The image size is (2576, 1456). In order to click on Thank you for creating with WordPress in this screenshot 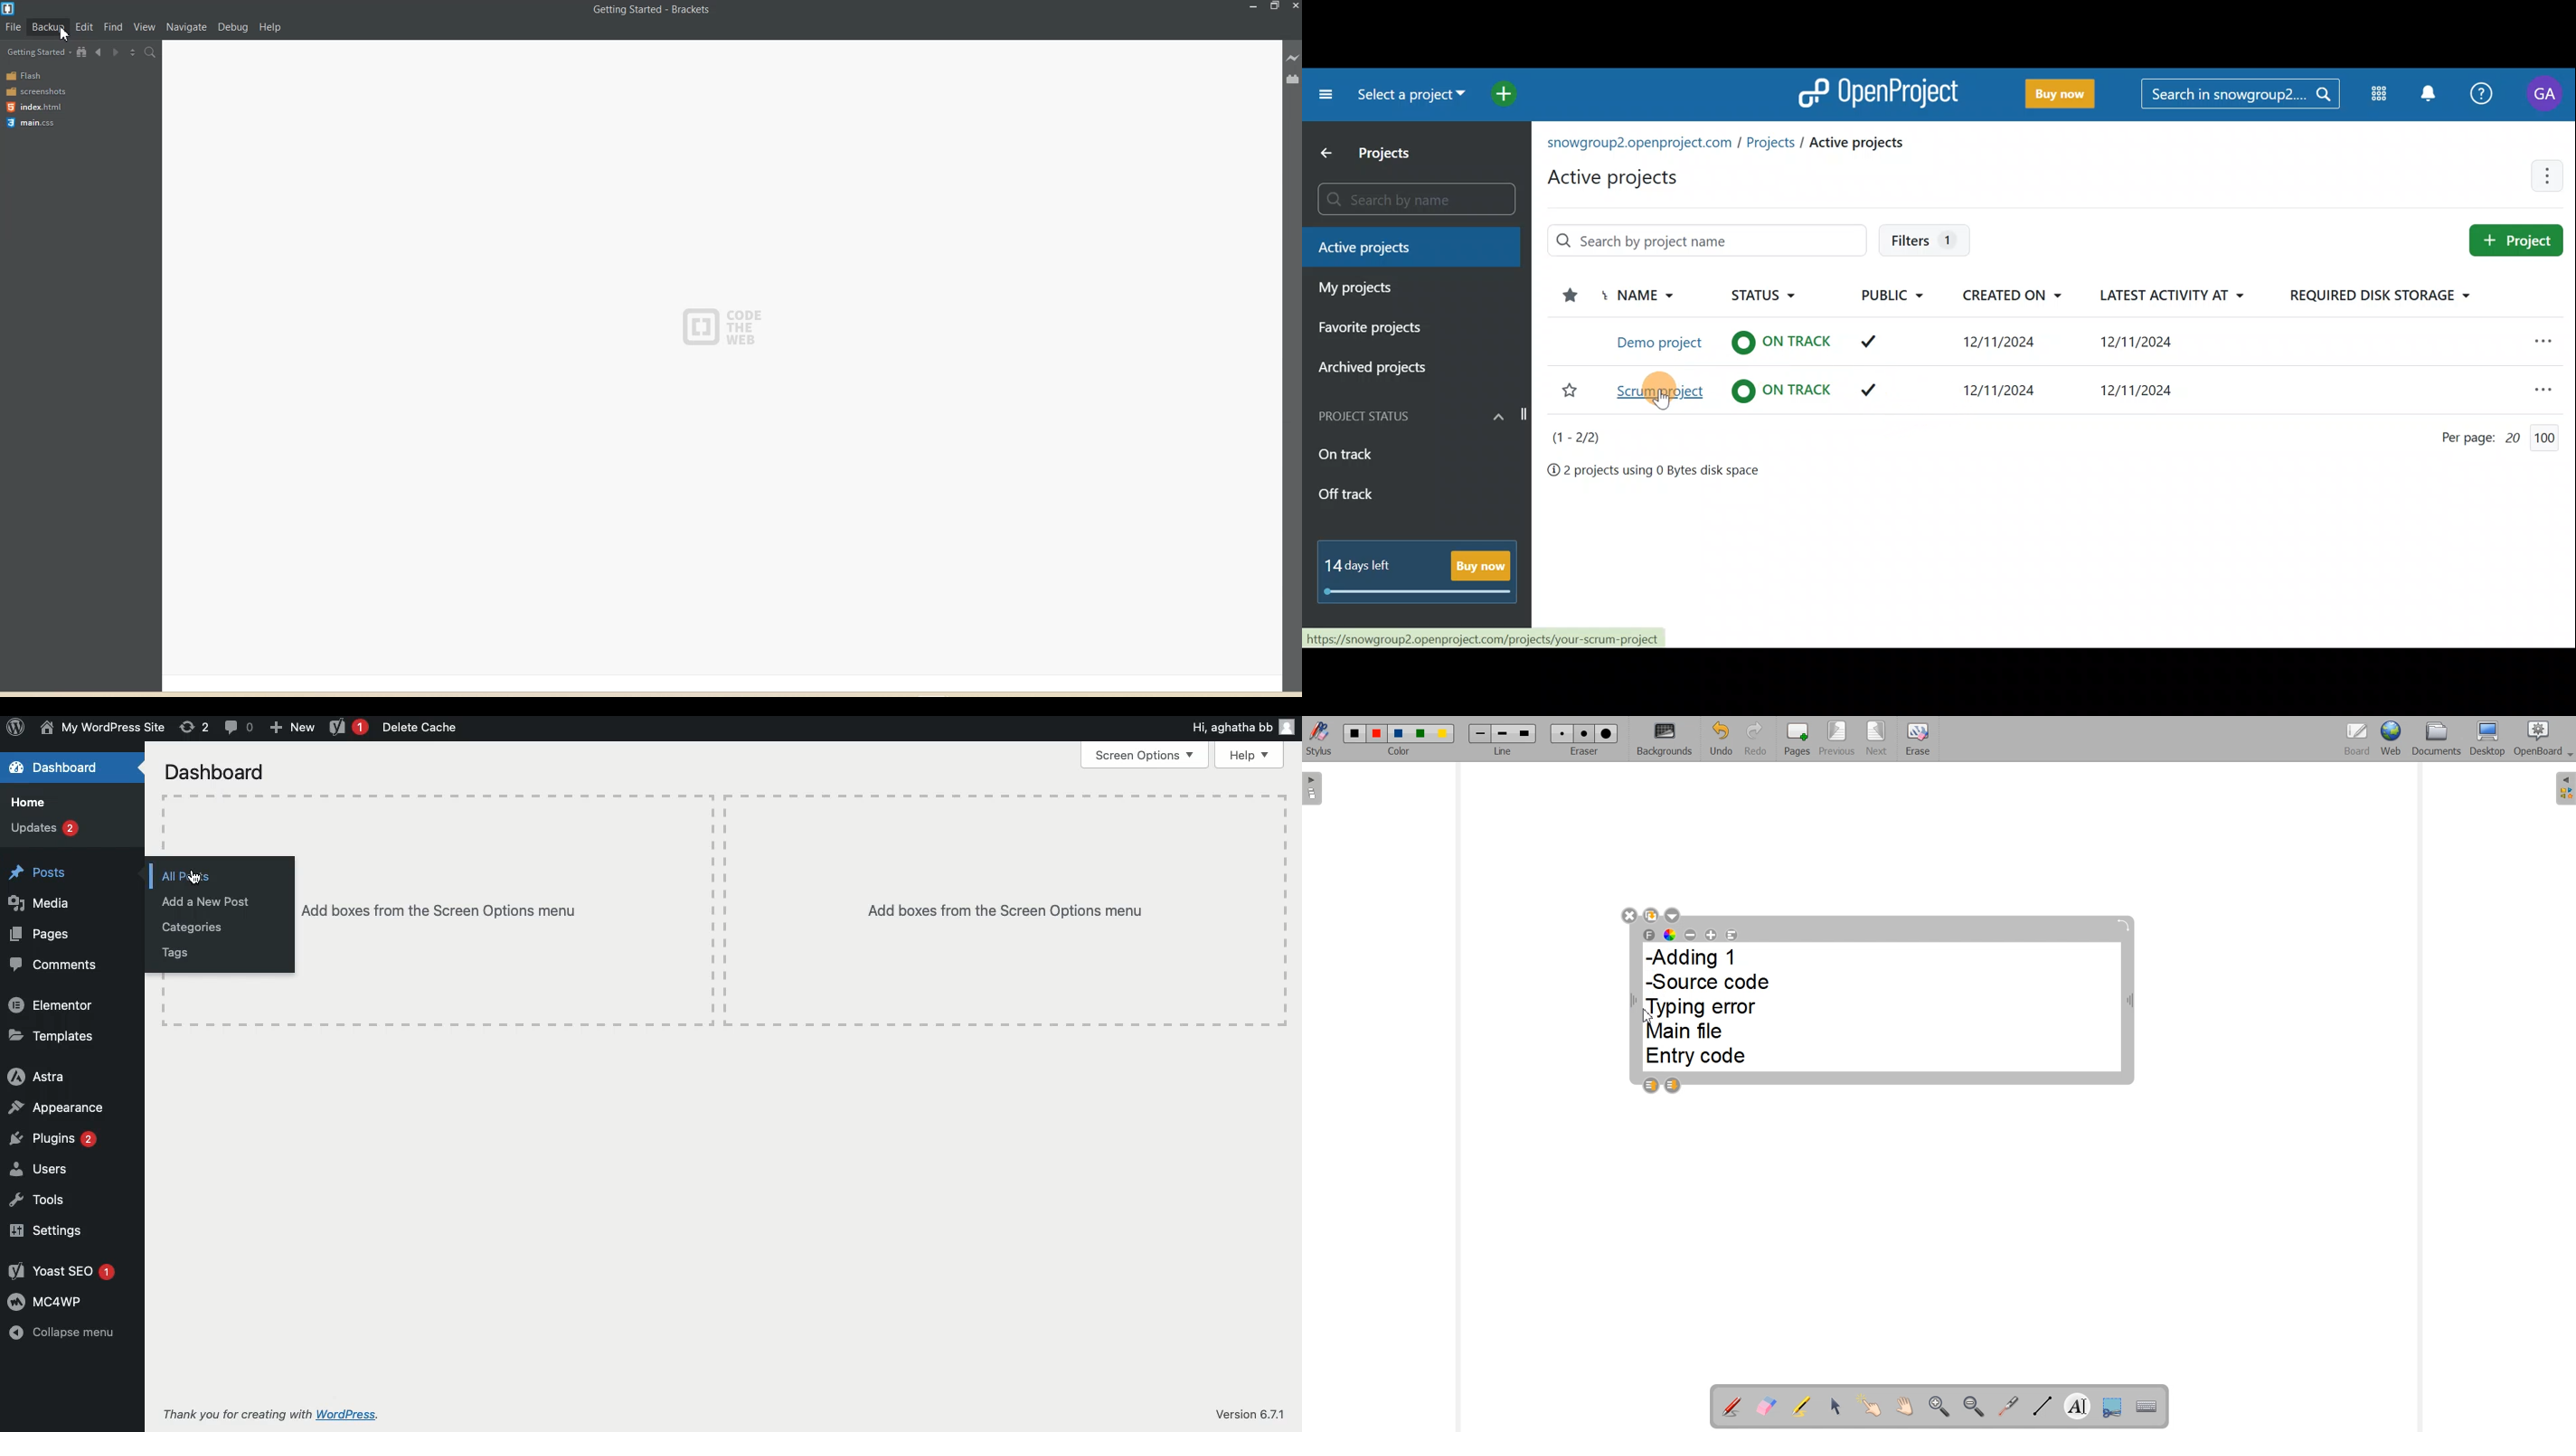, I will do `click(269, 1413)`.